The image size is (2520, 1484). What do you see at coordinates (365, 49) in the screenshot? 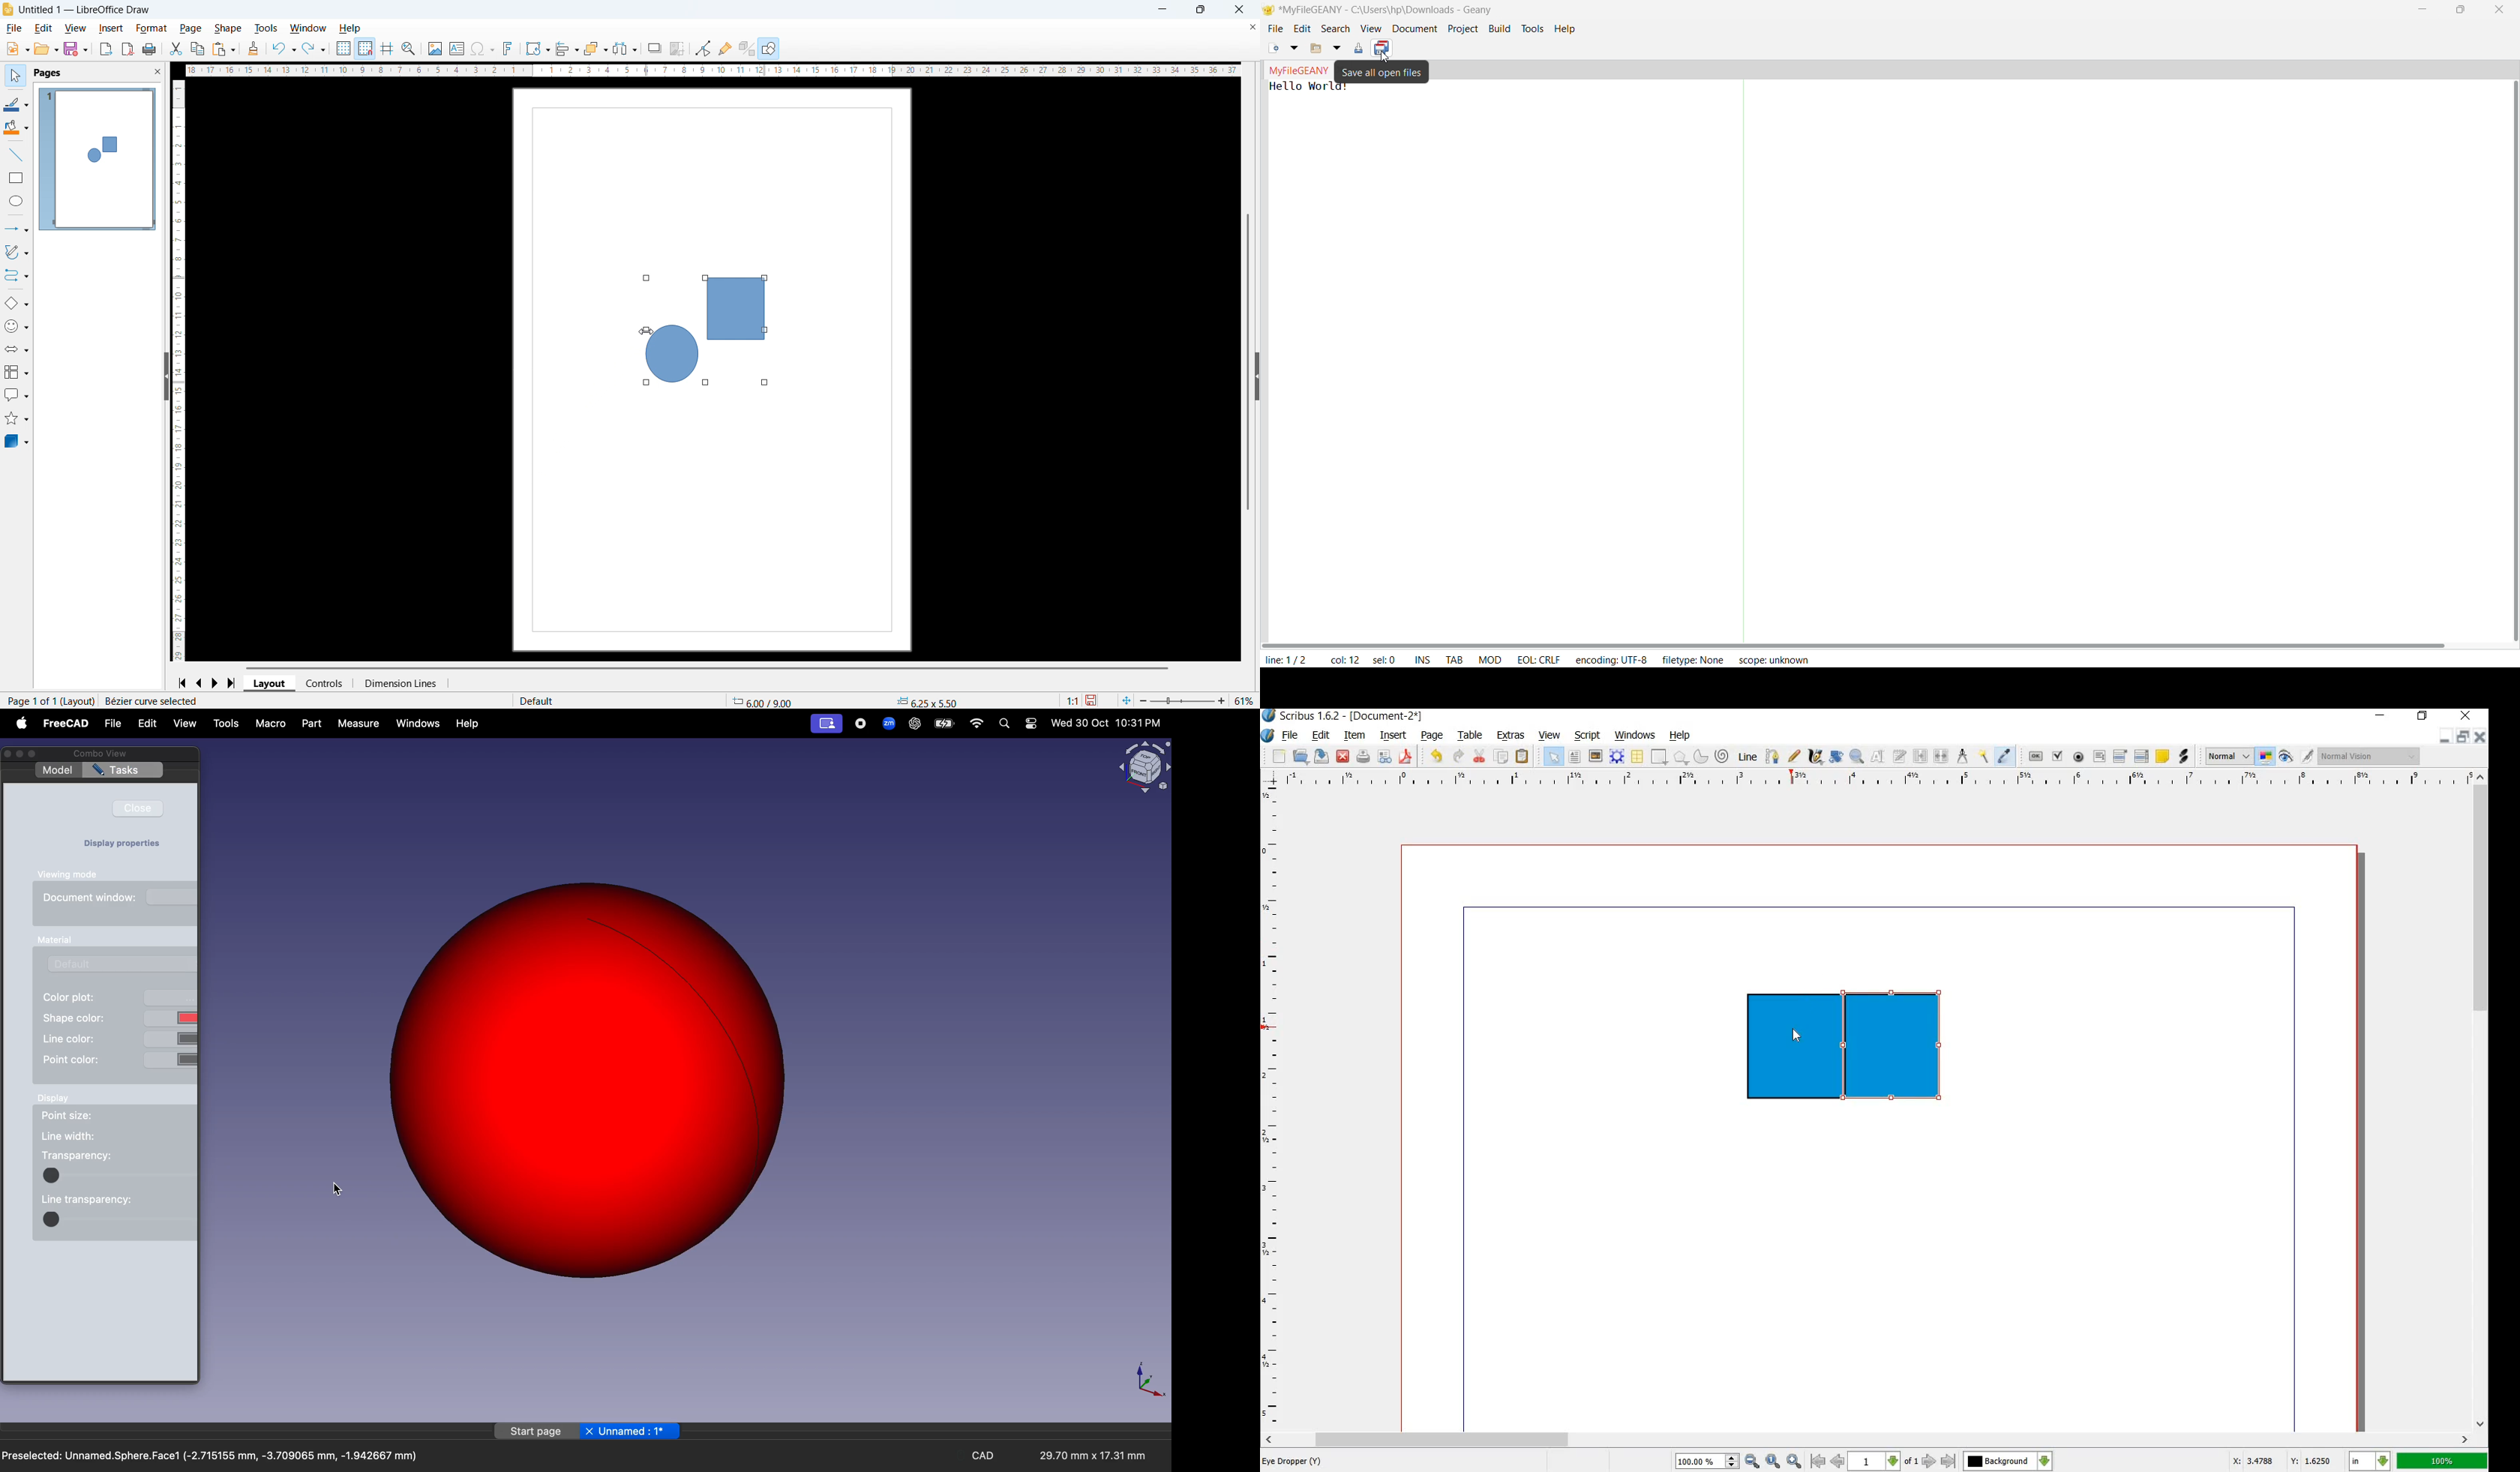
I see `Snap to grid ` at bounding box center [365, 49].